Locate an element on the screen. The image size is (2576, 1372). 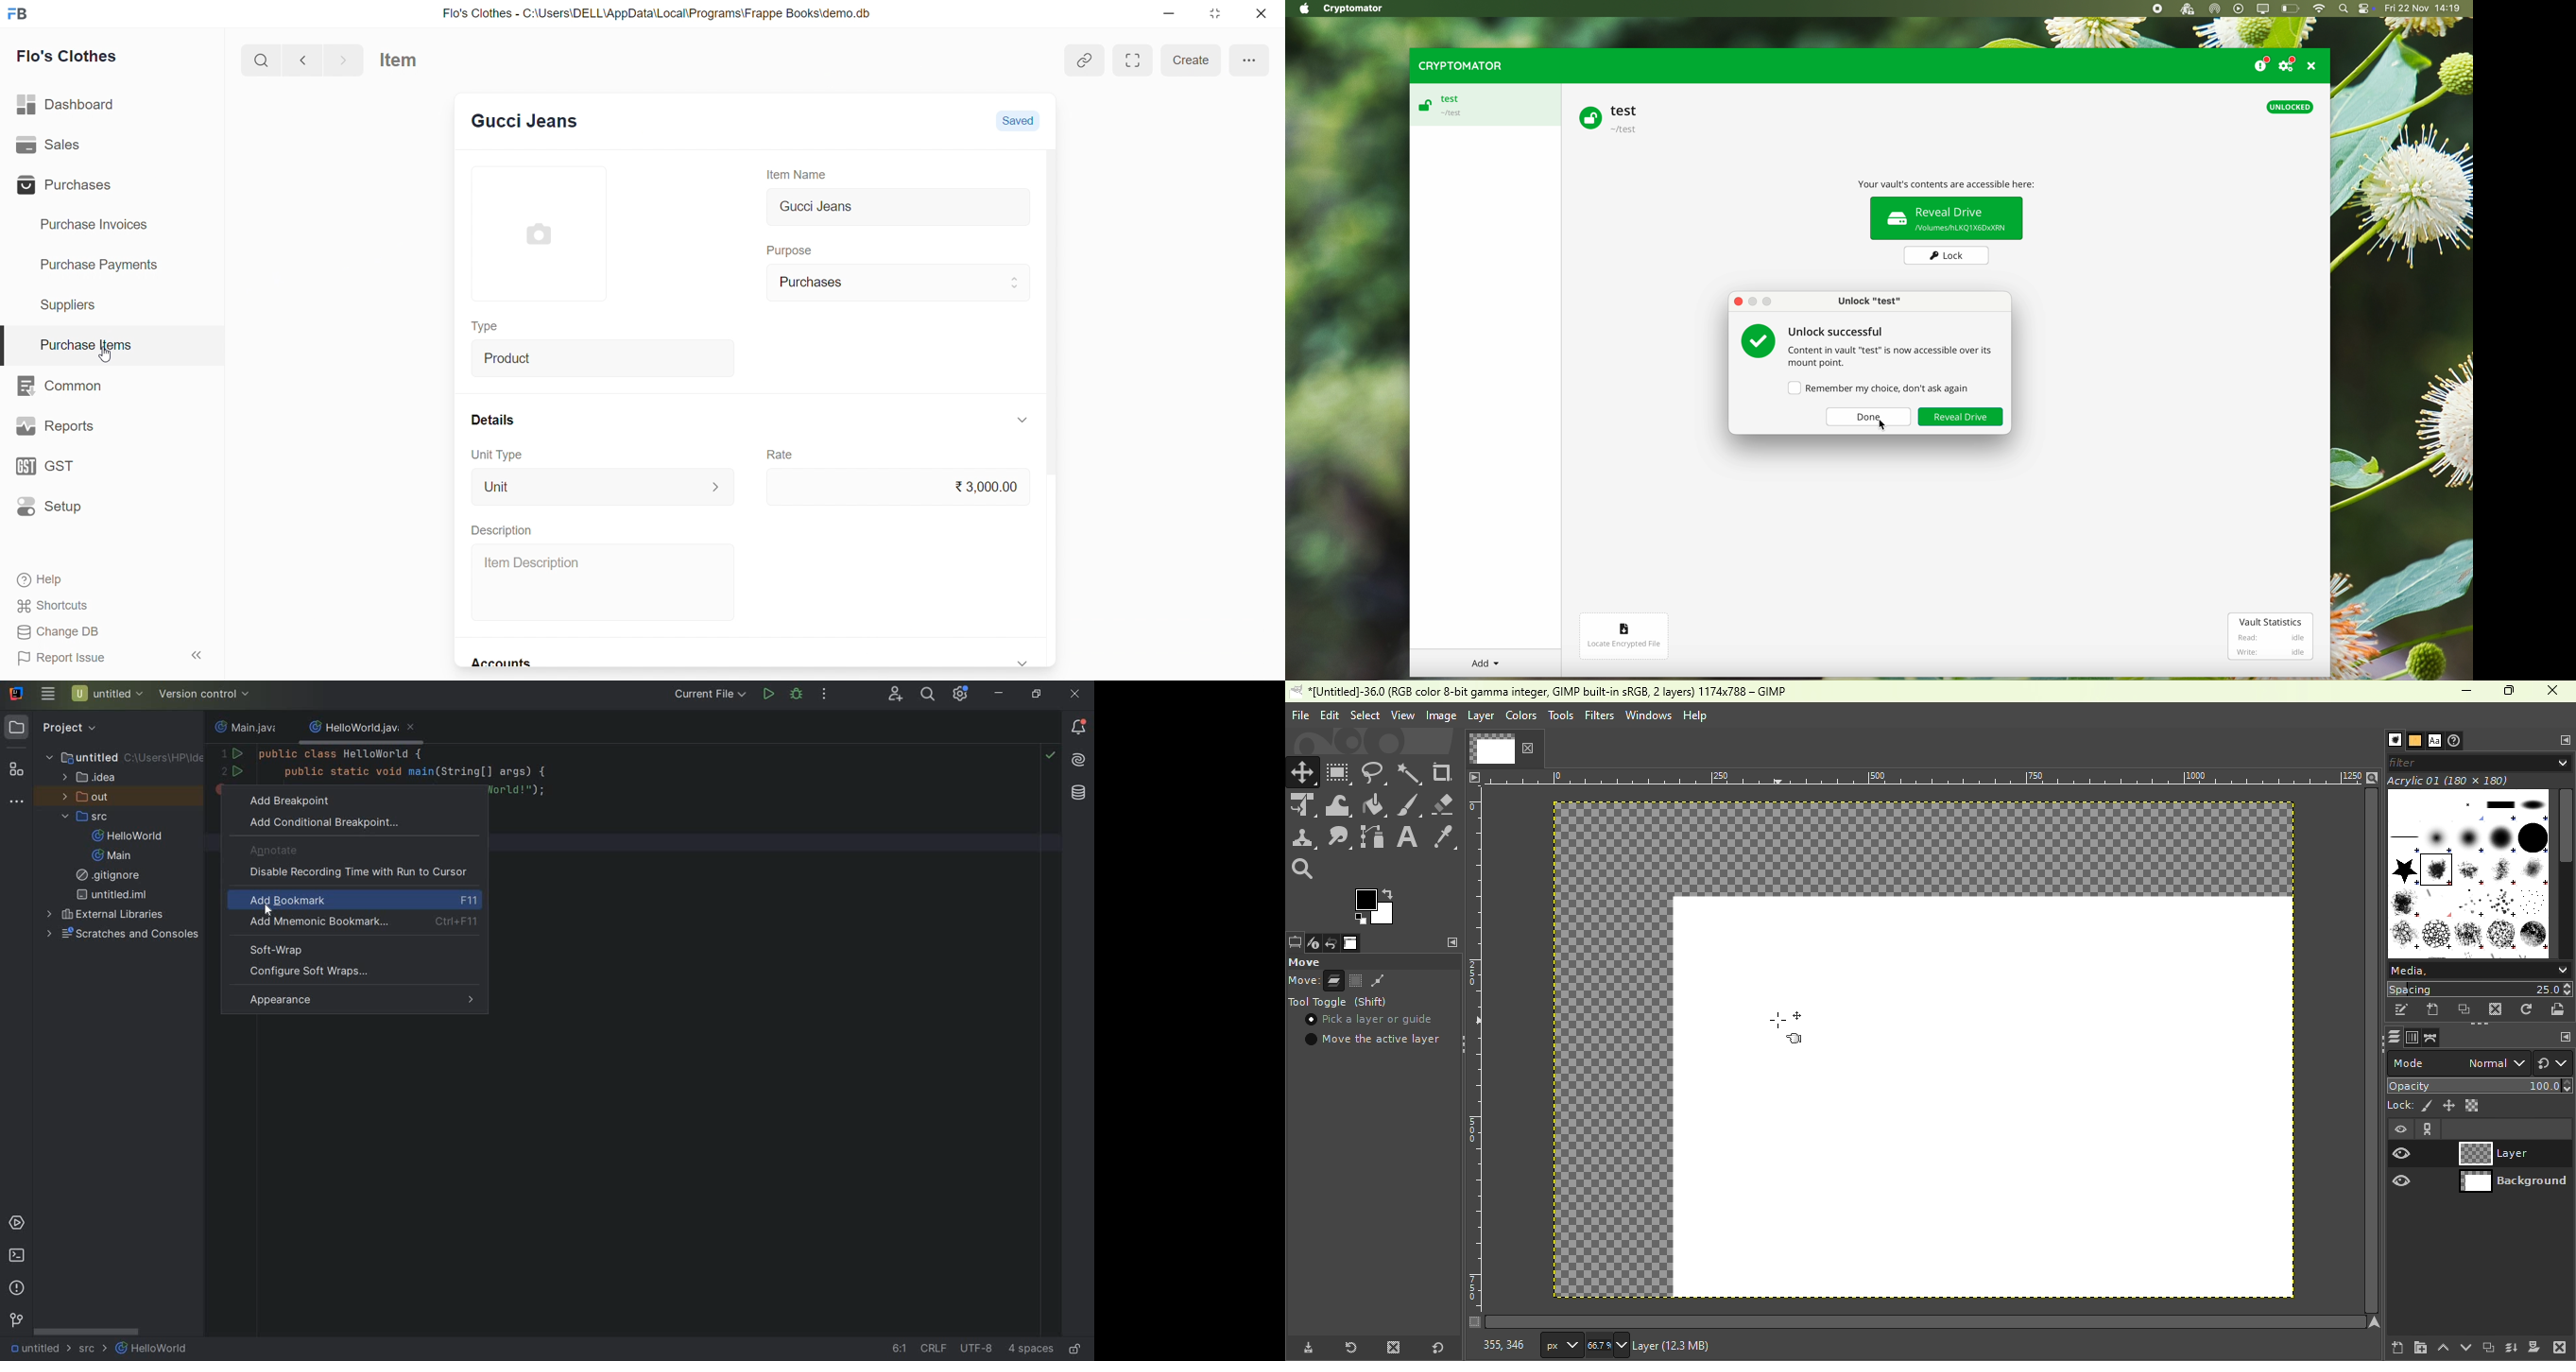
reveal drive is located at coordinates (1947, 218).